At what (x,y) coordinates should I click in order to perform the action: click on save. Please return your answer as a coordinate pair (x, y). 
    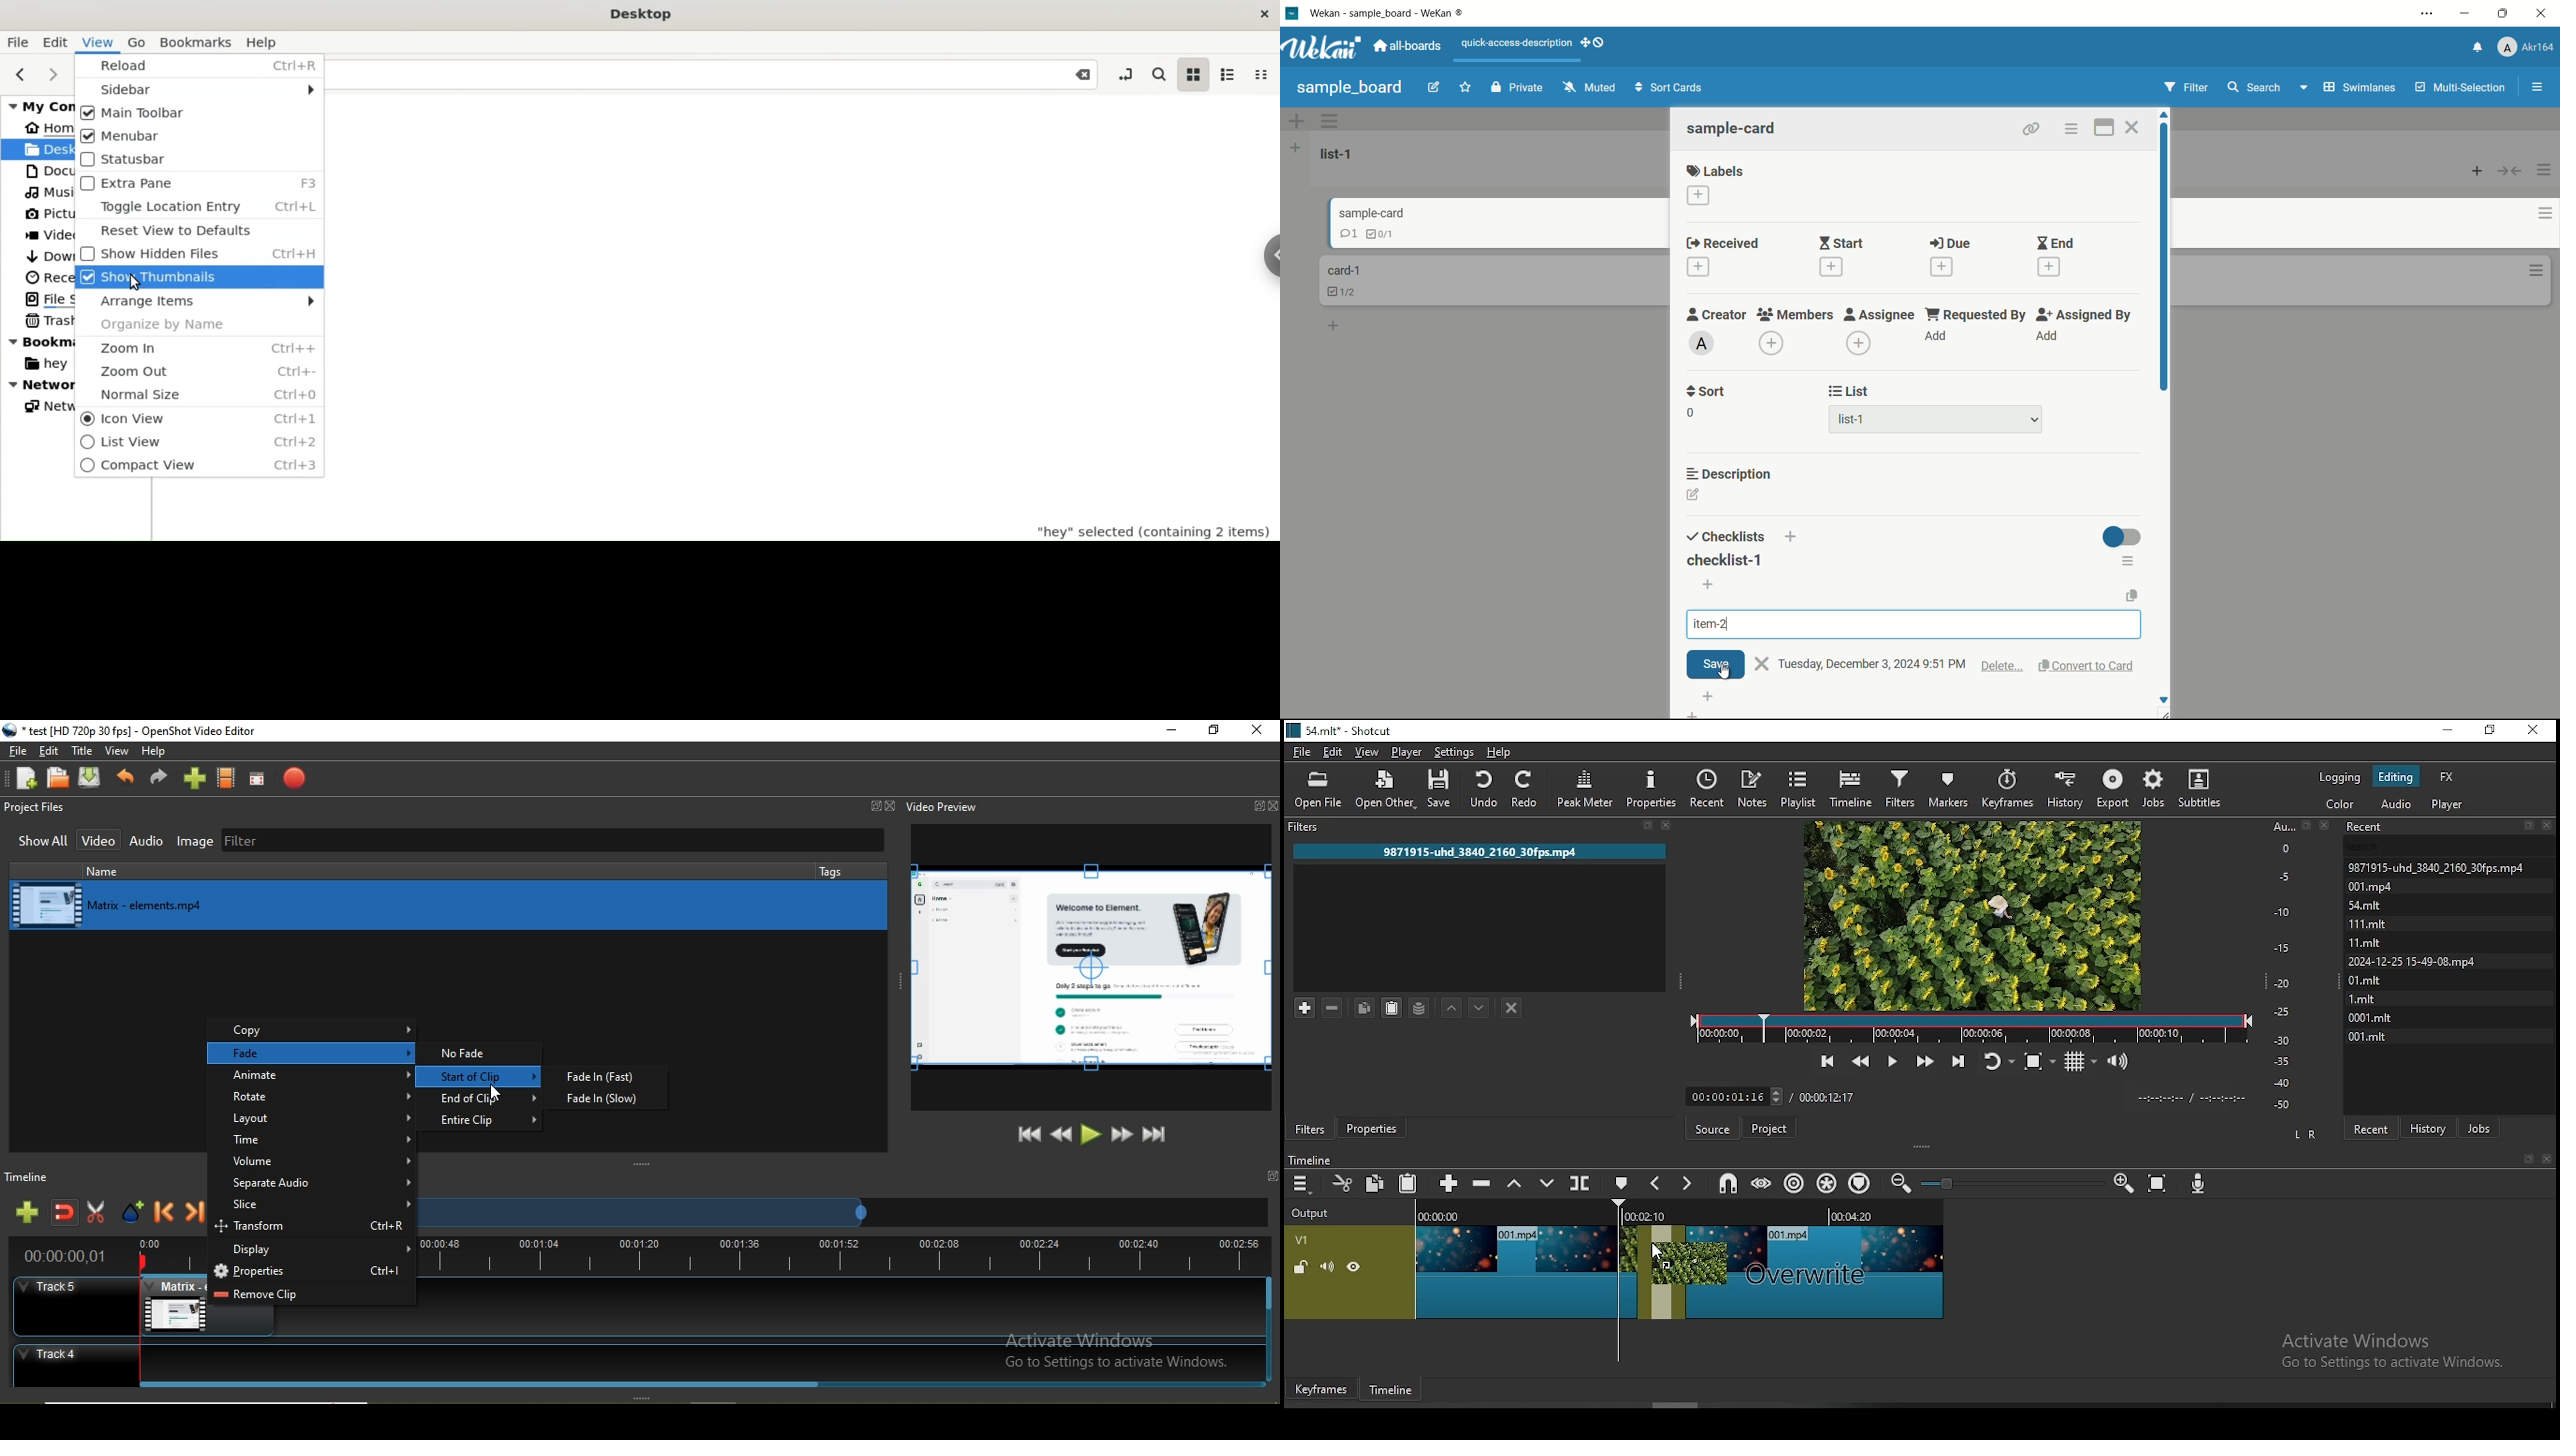
    Looking at the image, I should click on (1715, 664).